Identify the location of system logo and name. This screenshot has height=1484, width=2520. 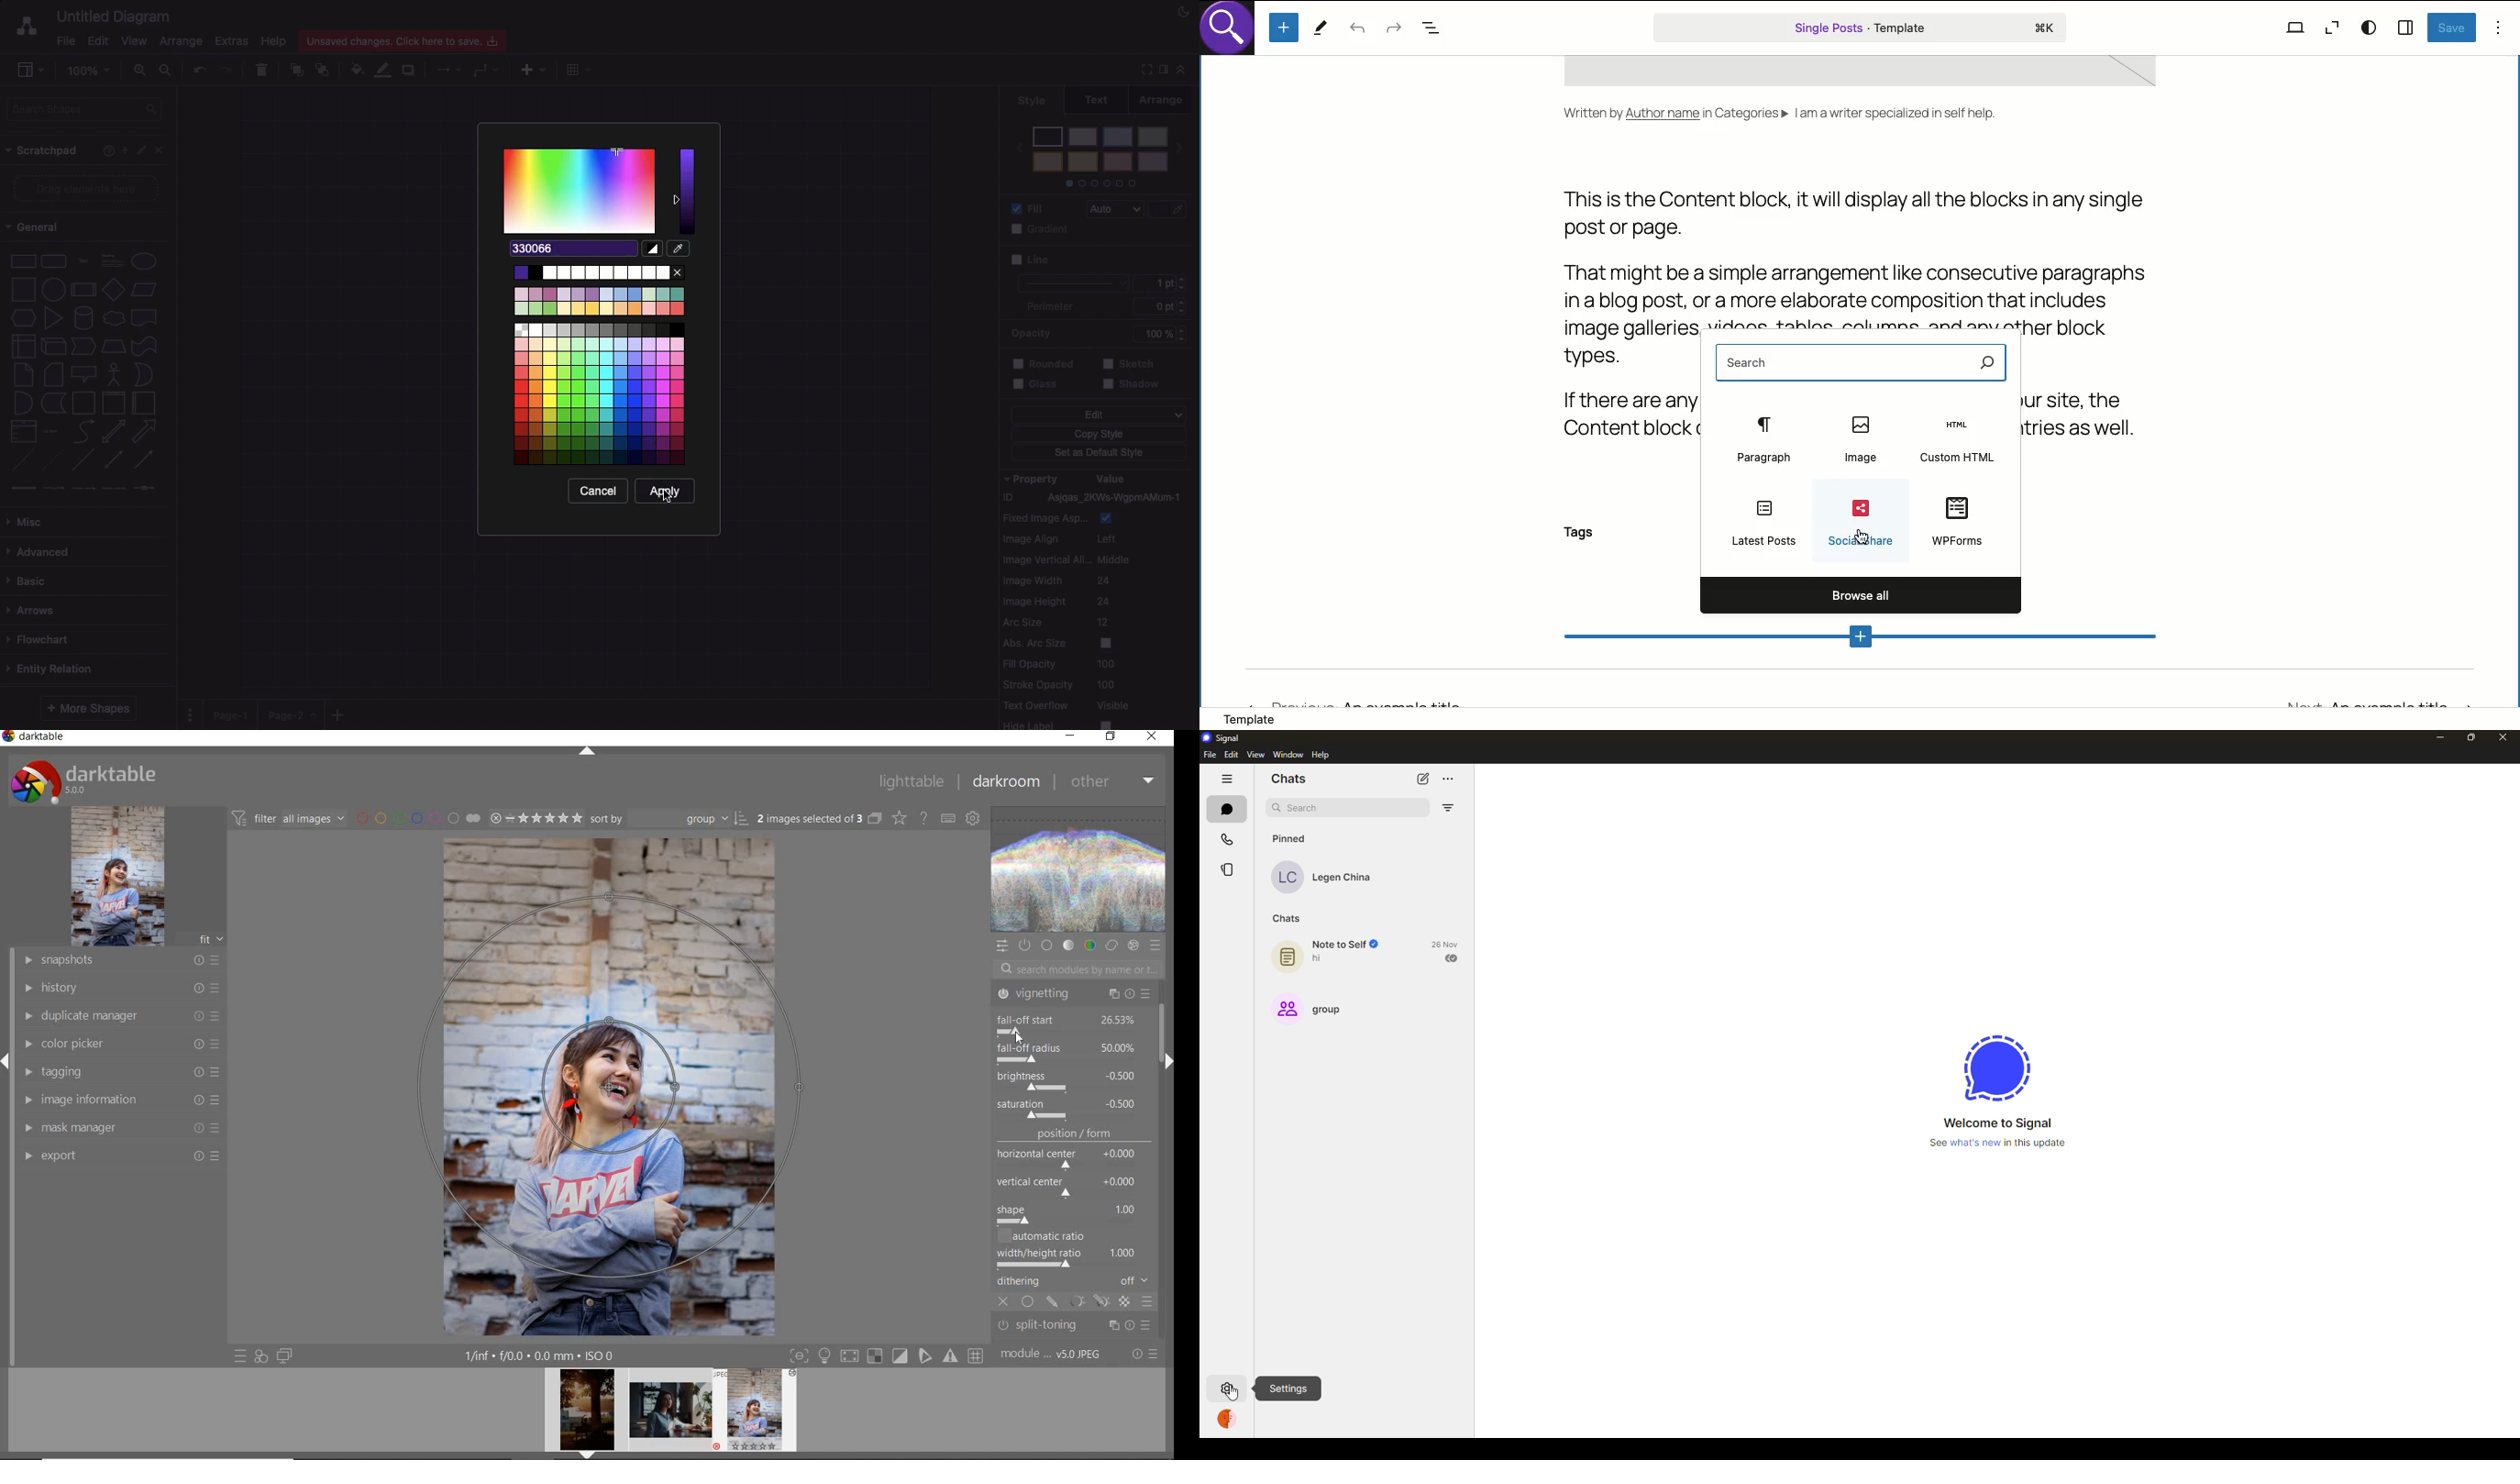
(86, 780).